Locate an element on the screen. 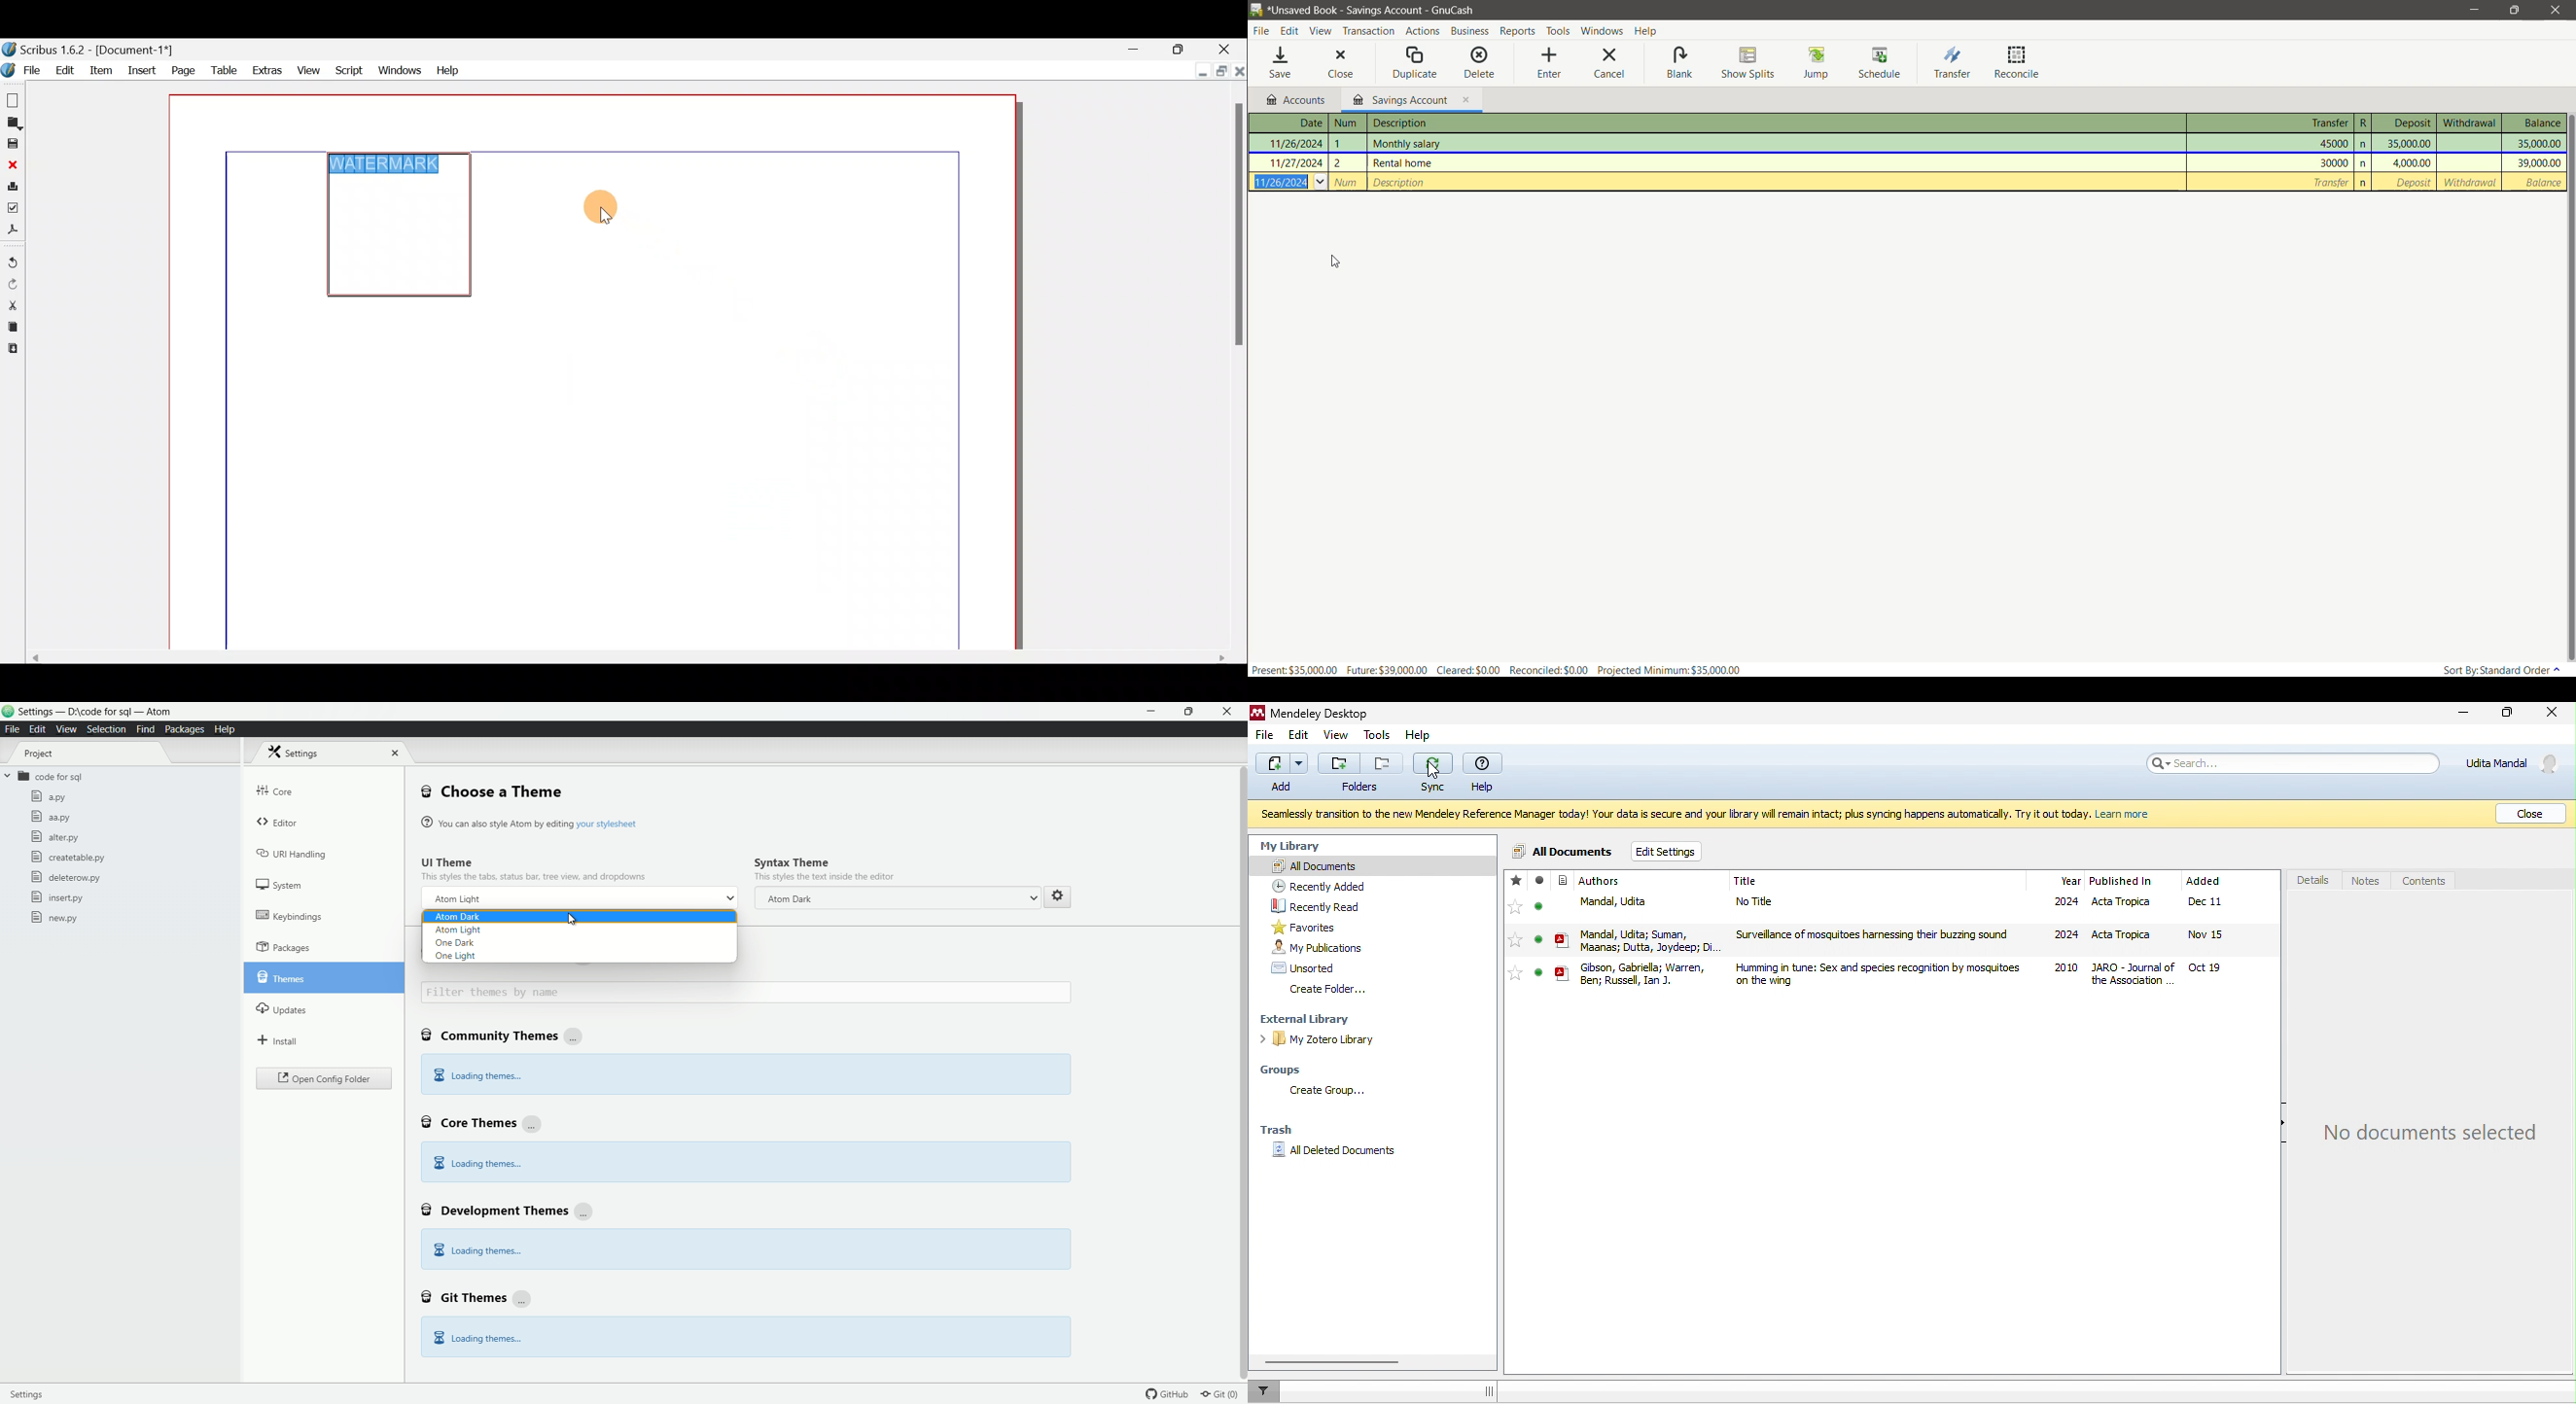 The width and height of the screenshot is (2576, 1428). Page is located at coordinates (181, 70).